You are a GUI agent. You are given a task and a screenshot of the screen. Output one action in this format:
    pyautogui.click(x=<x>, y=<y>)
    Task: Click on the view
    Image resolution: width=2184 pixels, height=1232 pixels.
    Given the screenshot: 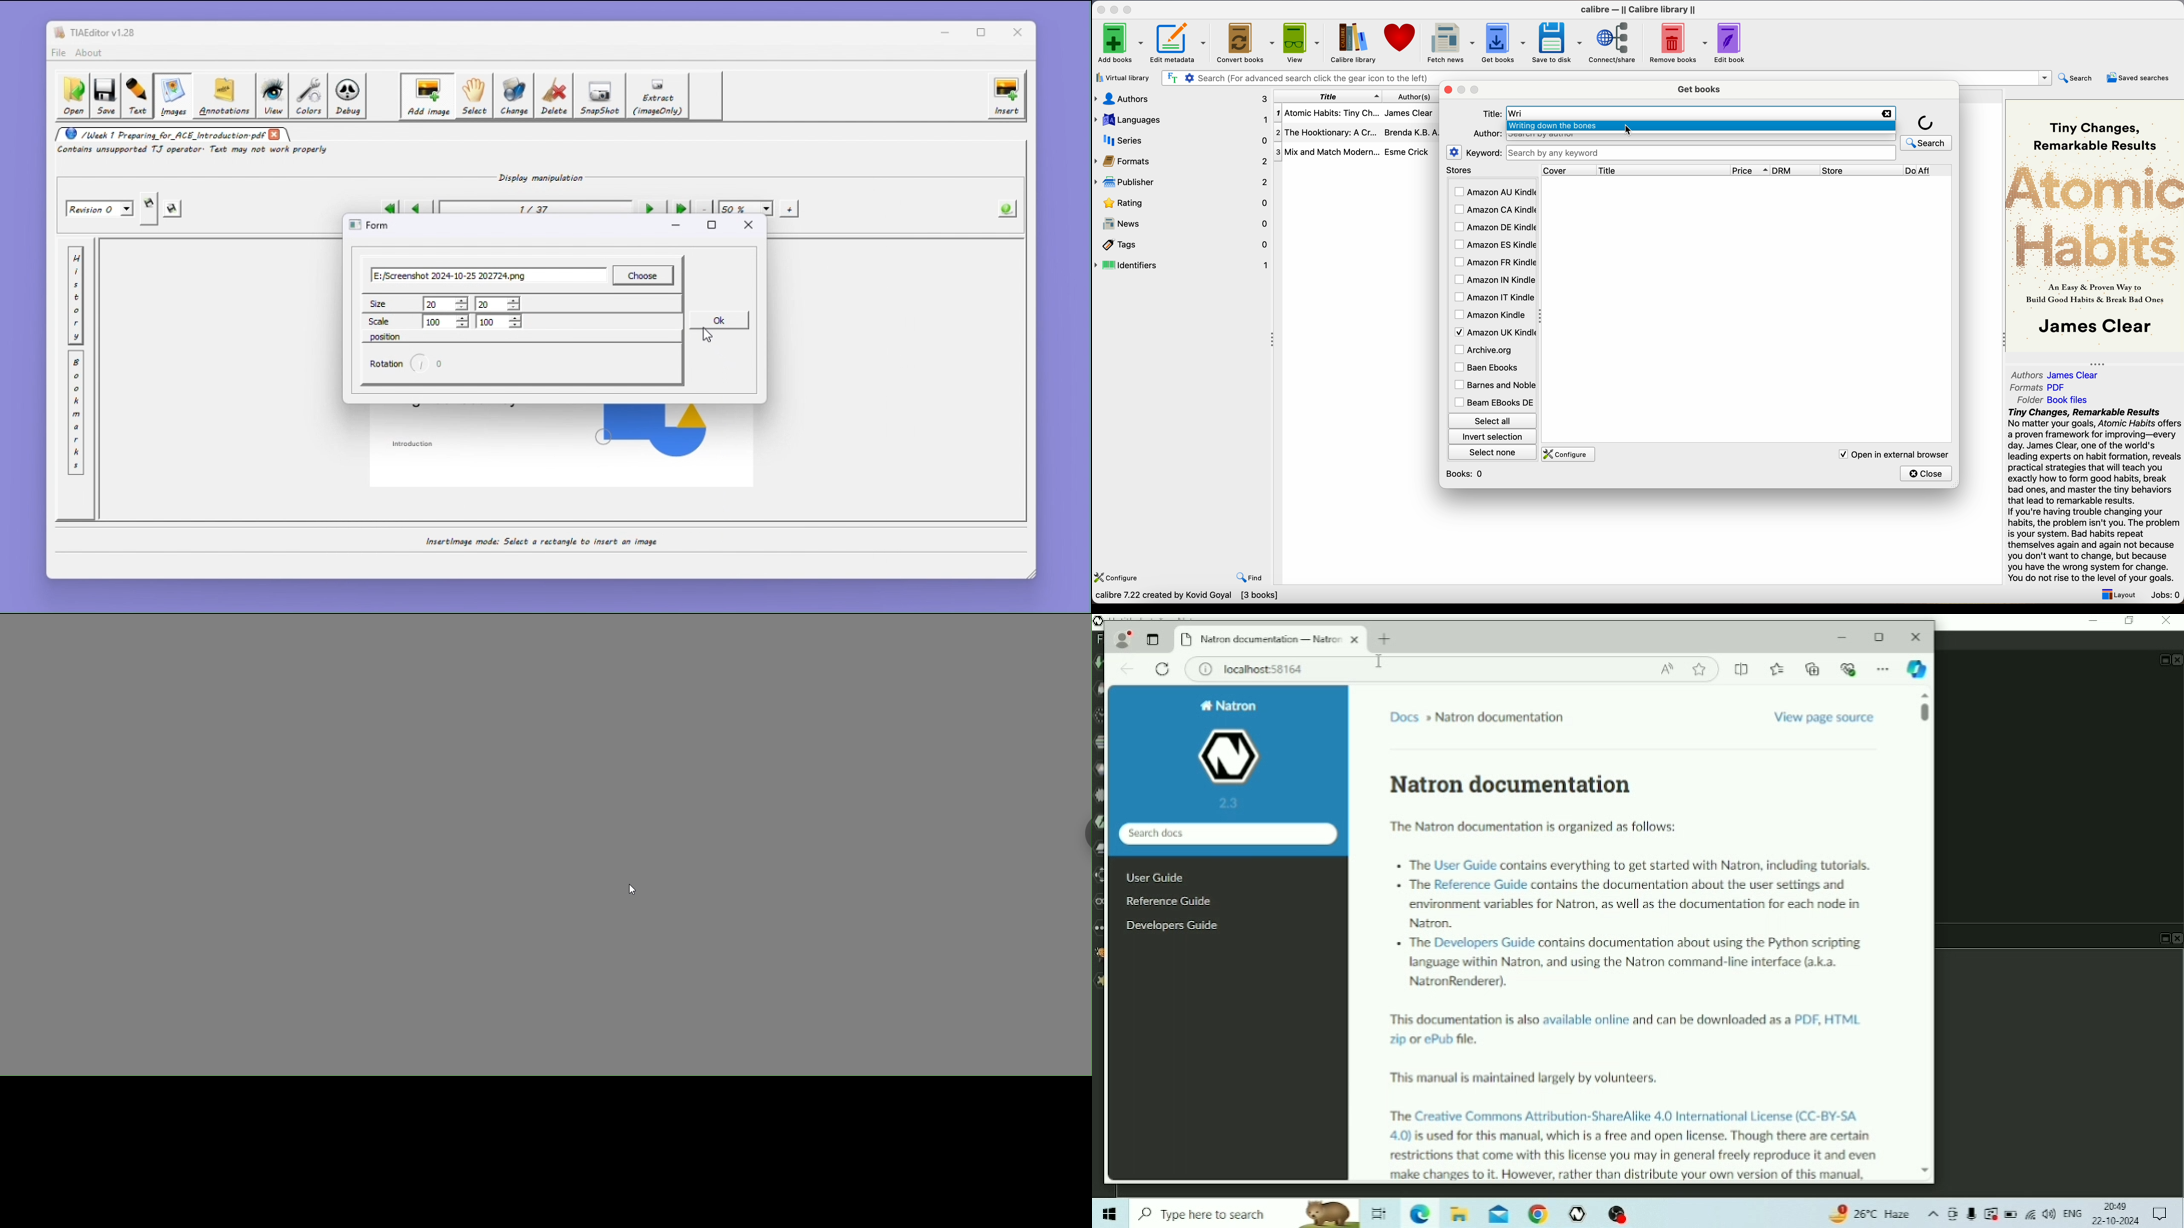 What is the action you would take?
    pyautogui.click(x=1303, y=42)
    